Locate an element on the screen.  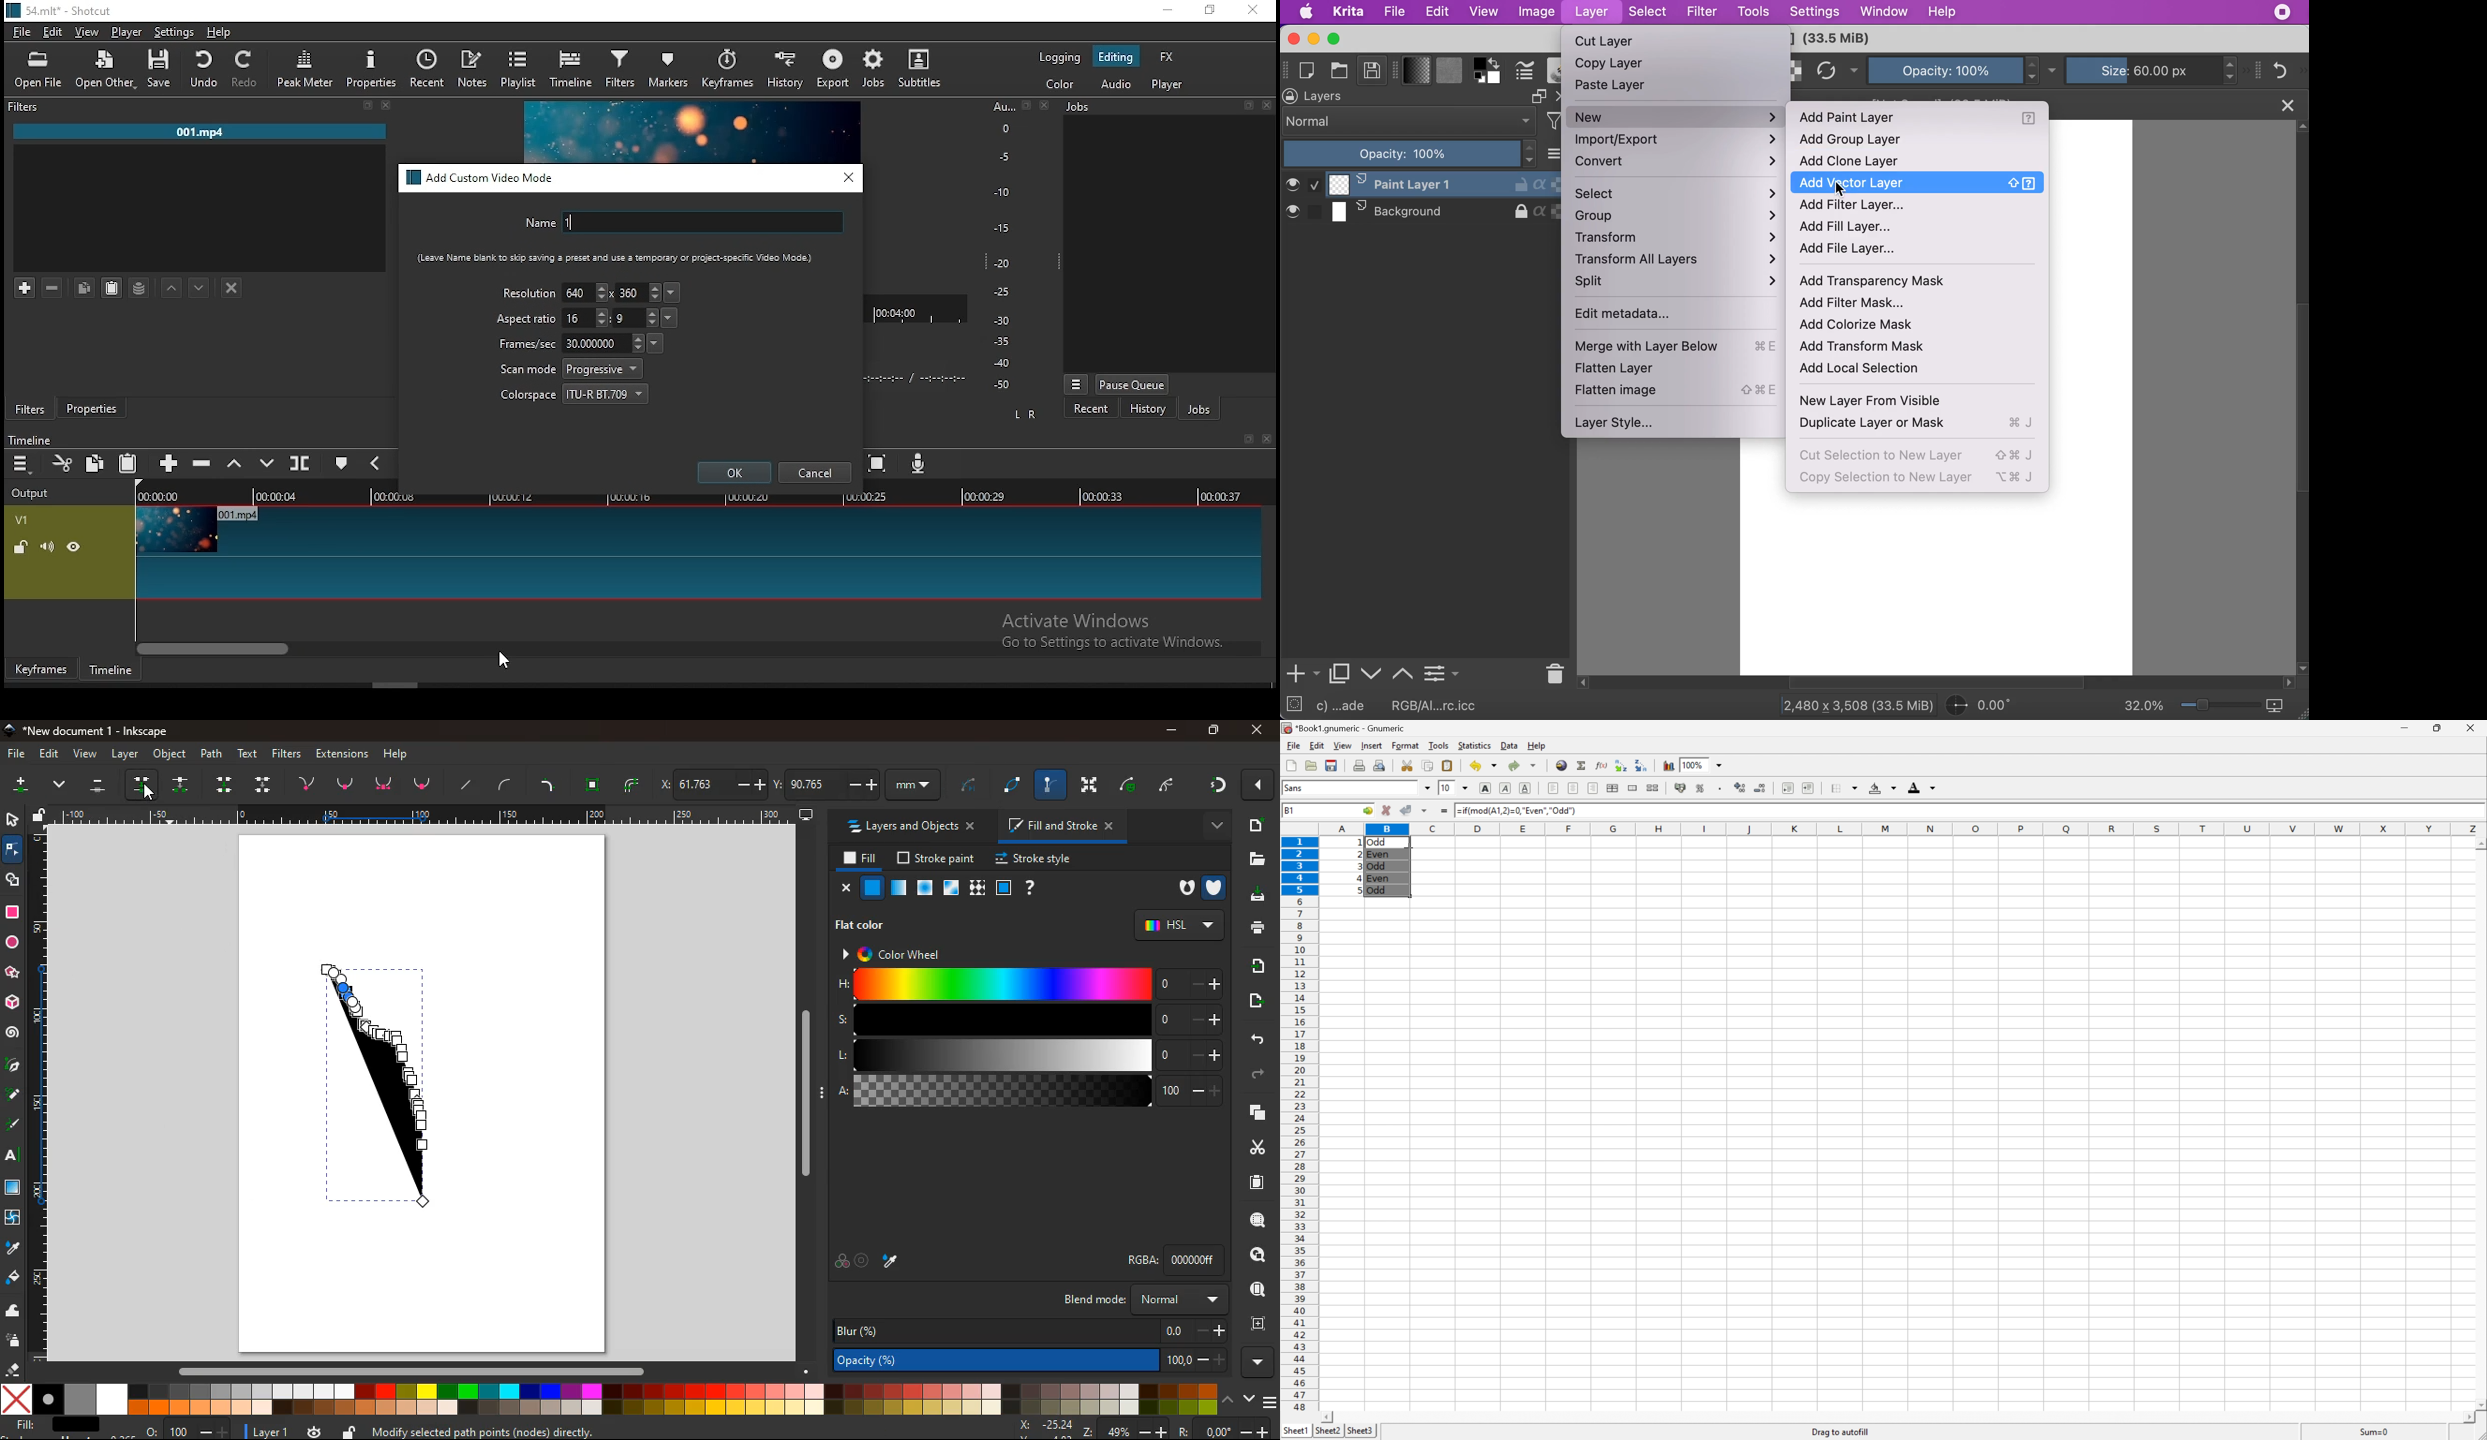
recent is located at coordinates (427, 66).